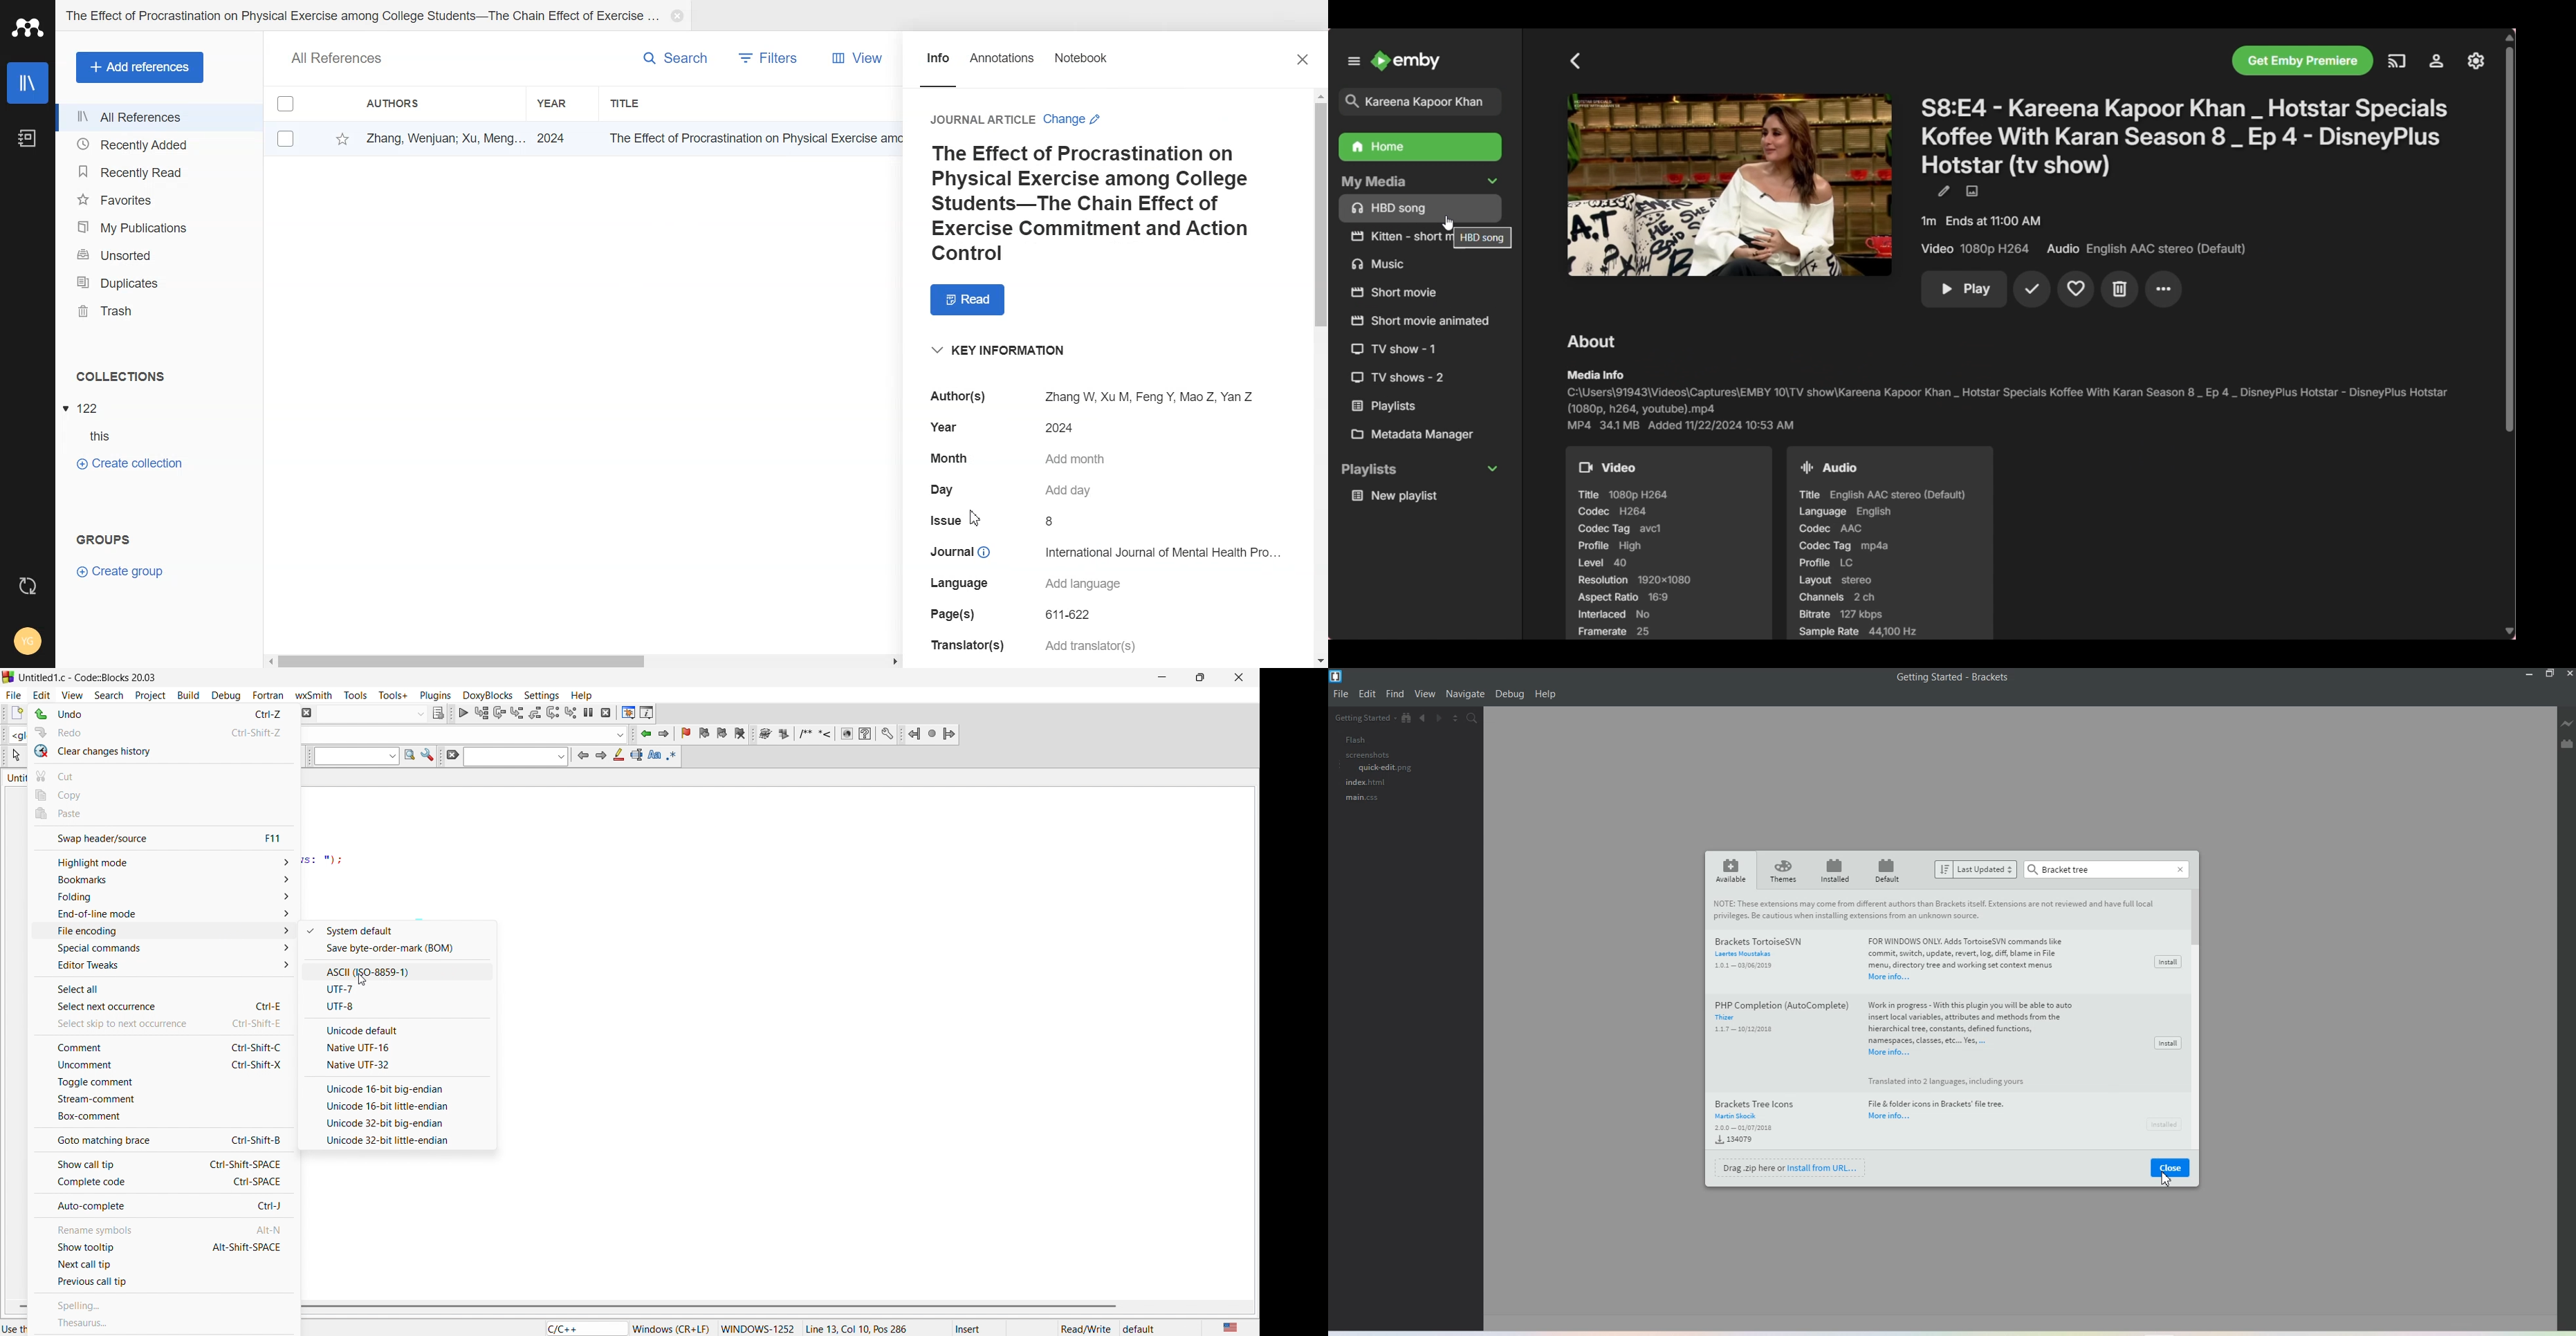 This screenshot has width=2576, height=1344. What do you see at coordinates (486, 696) in the screenshot?
I see `doxyblocks` at bounding box center [486, 696].